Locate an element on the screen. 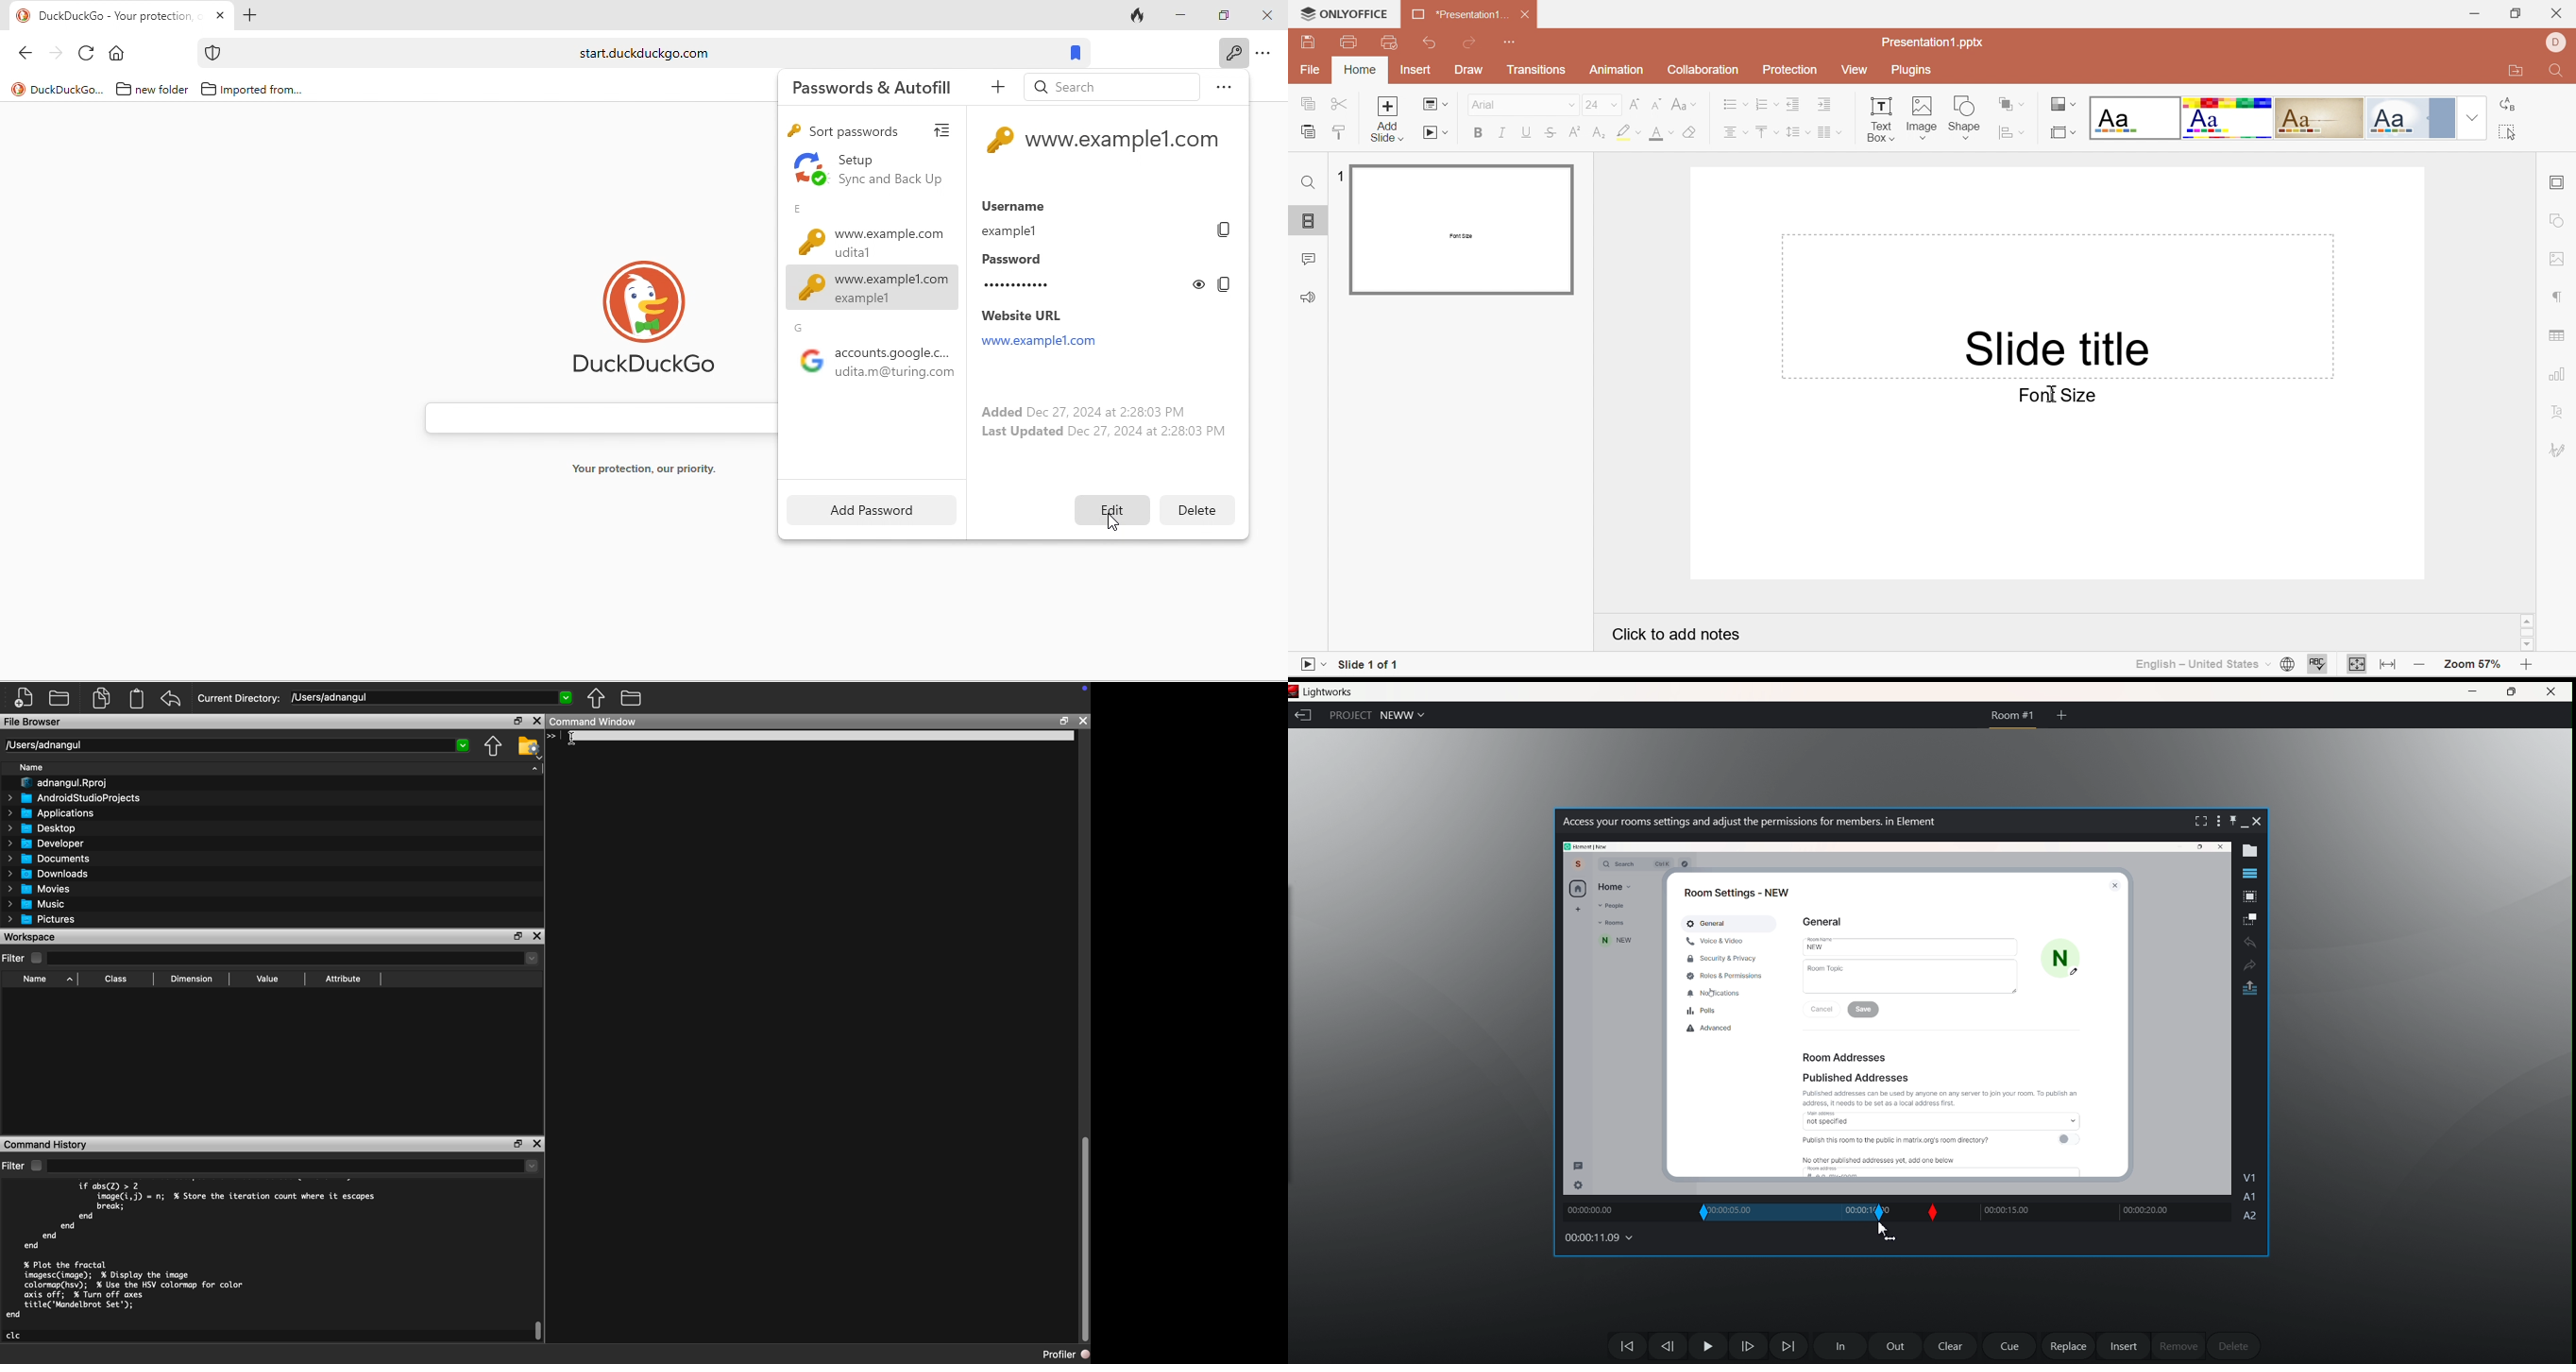 The height and width of the screenshot is (1372, 2576). Room Settings - NEW is located at coordinates (1732, 892).